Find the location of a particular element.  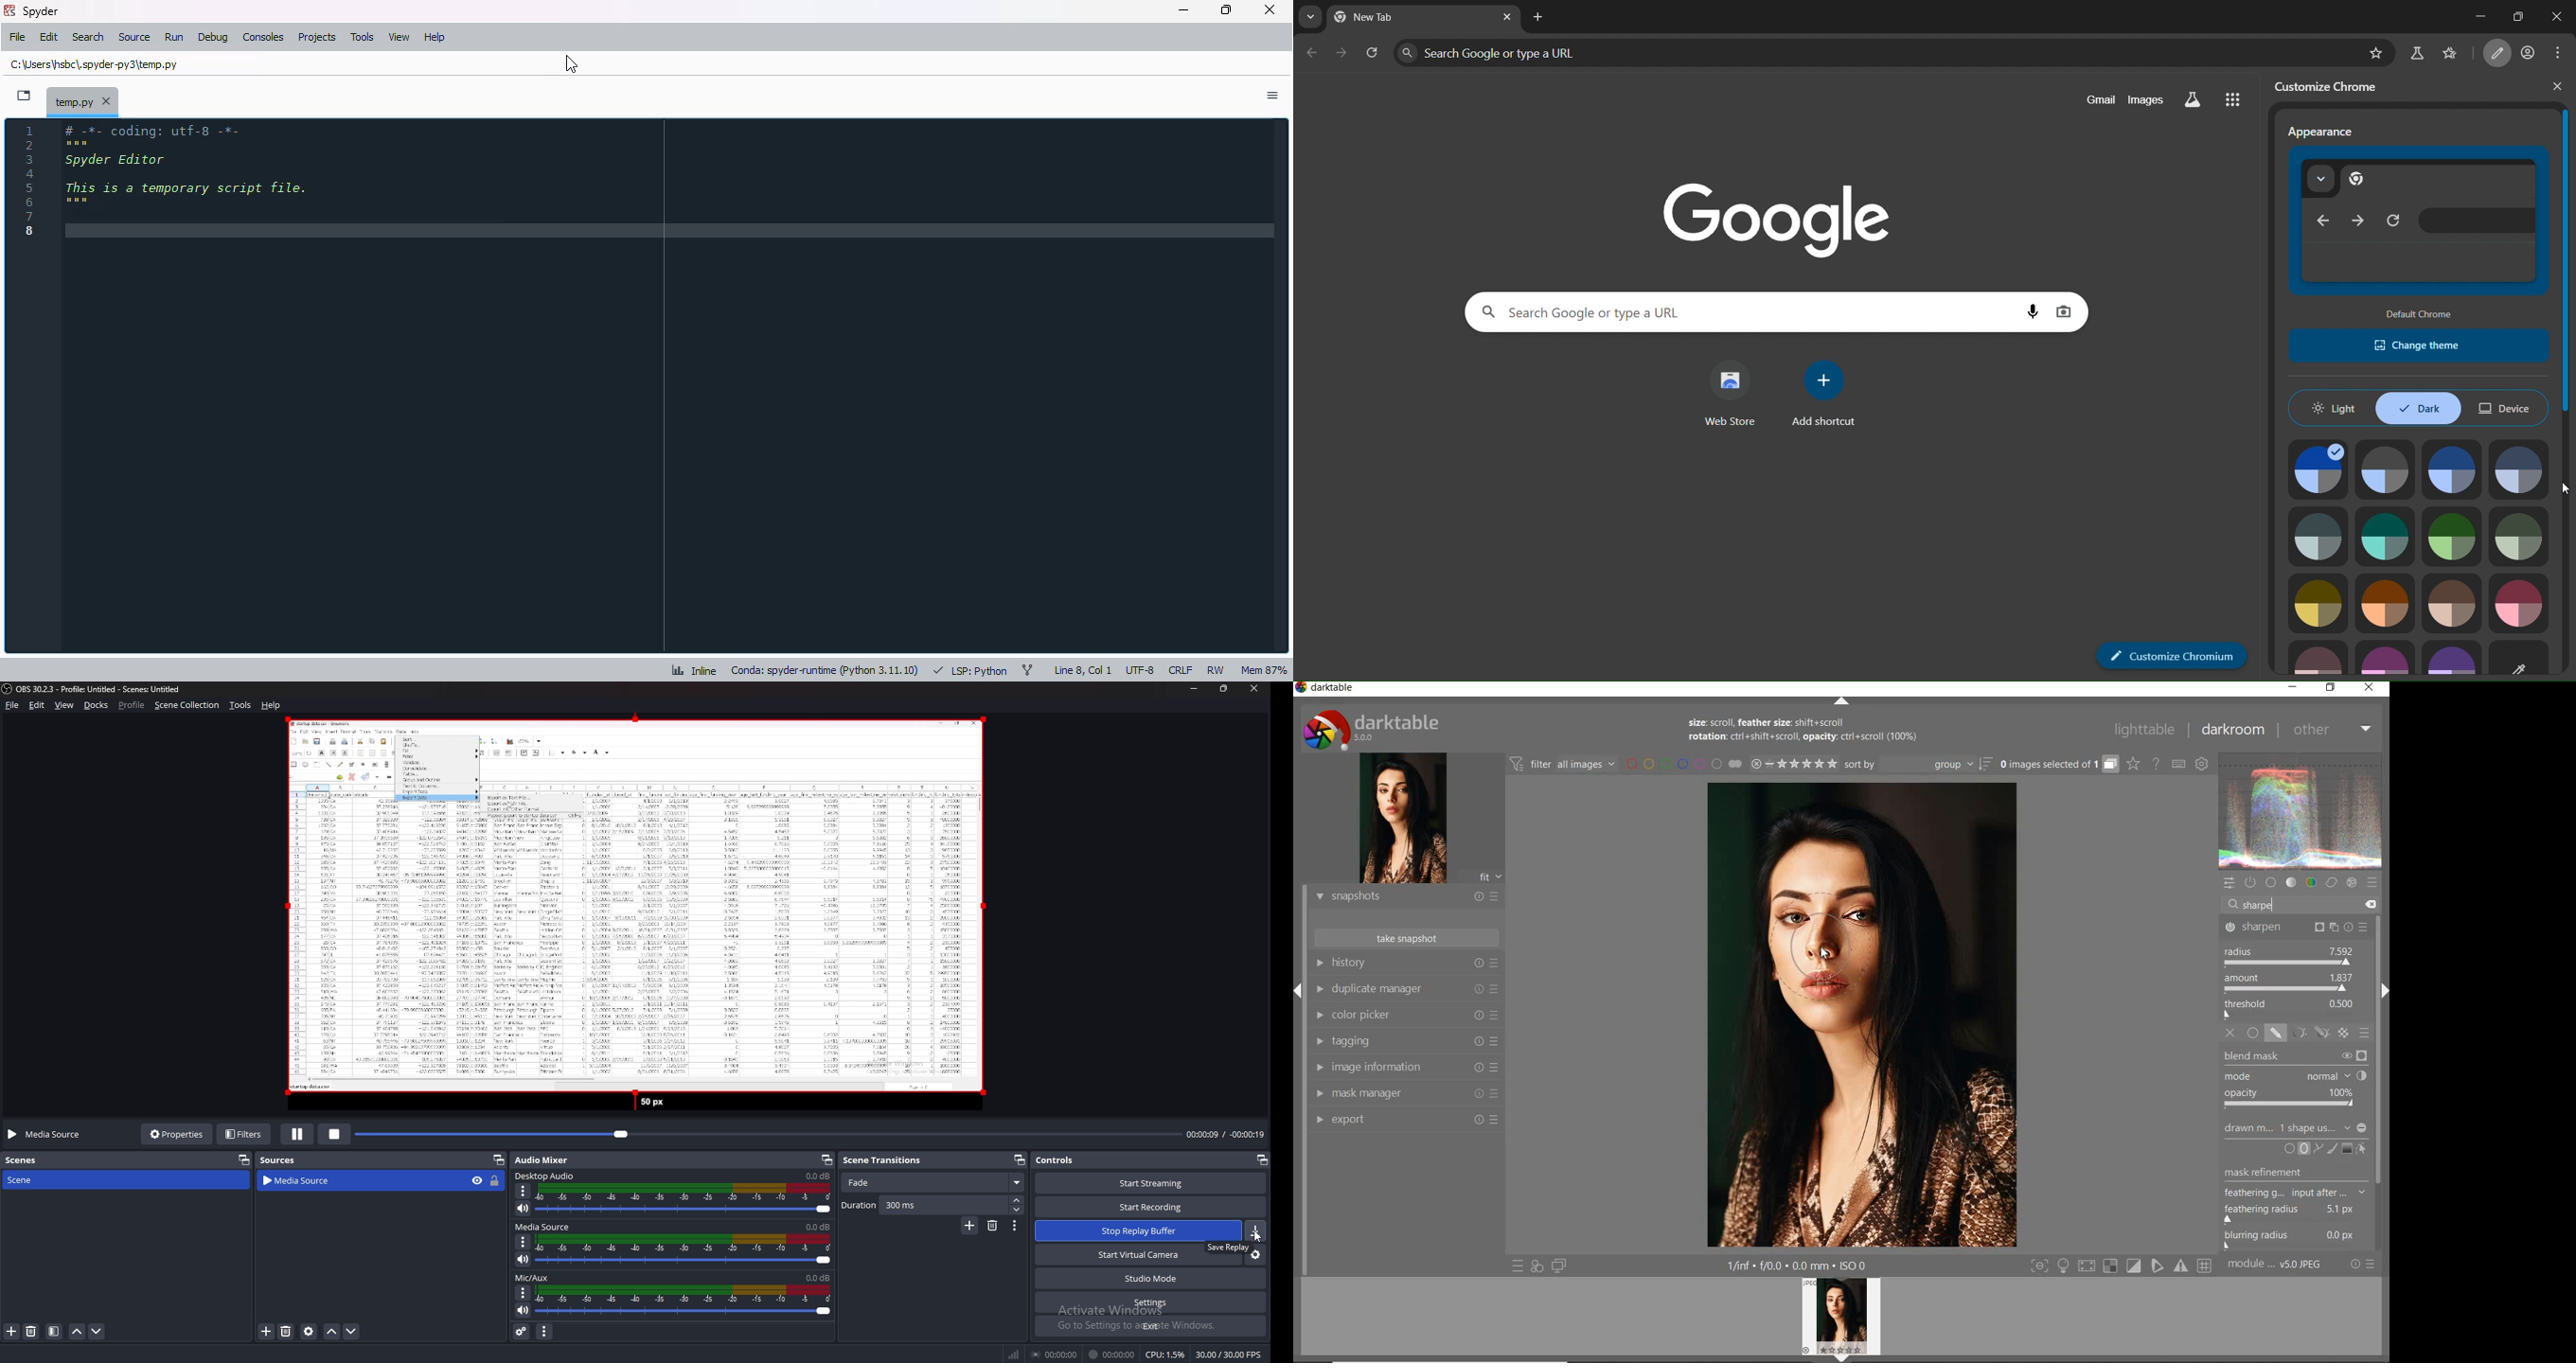

pop out is located at coordinates (1020, 1159).